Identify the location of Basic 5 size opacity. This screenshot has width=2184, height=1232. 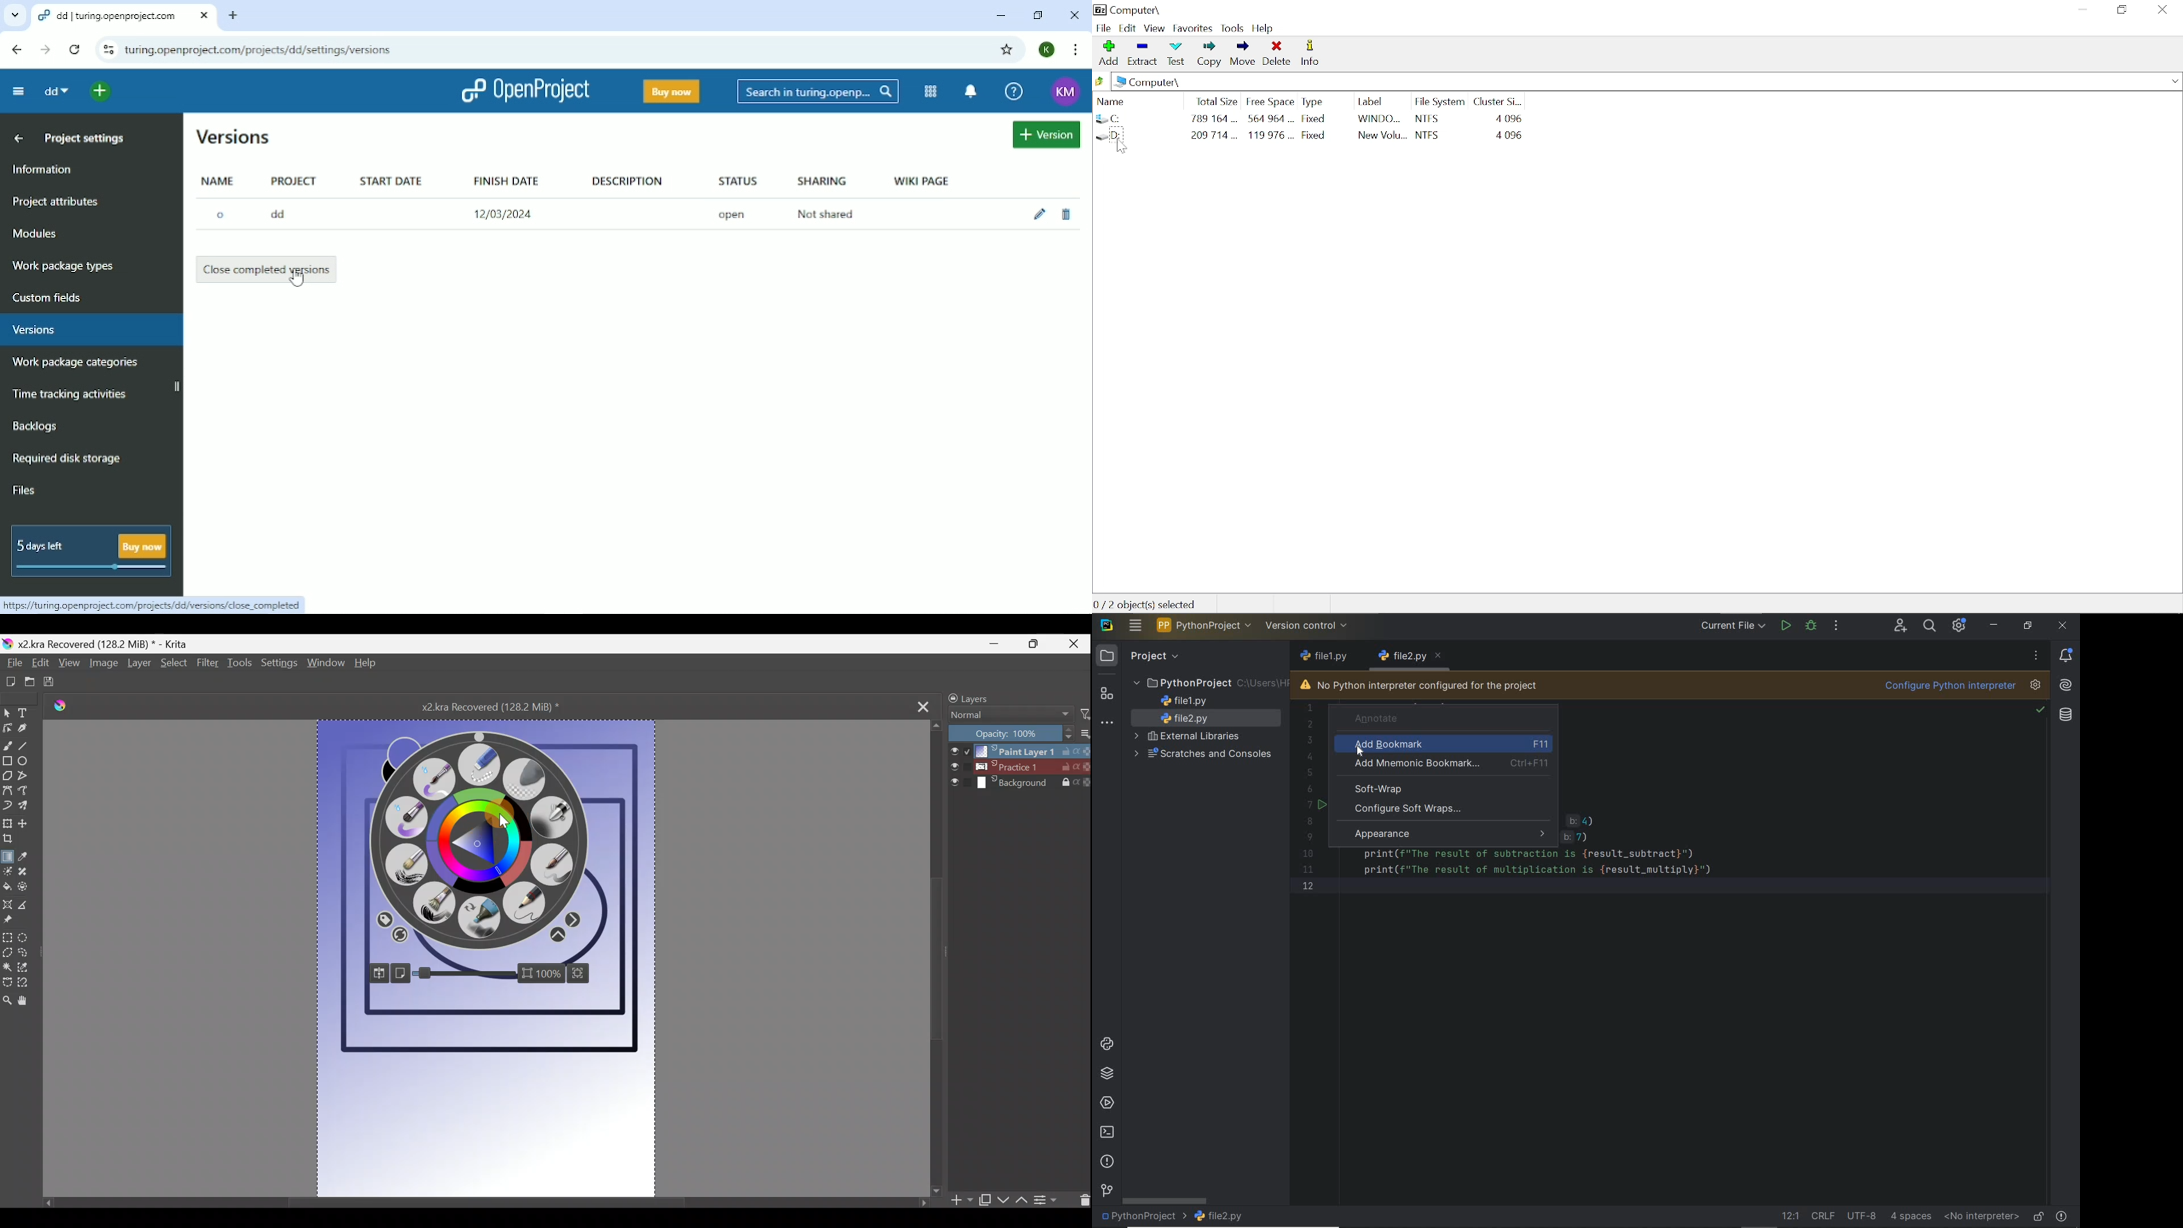
(554, 865).